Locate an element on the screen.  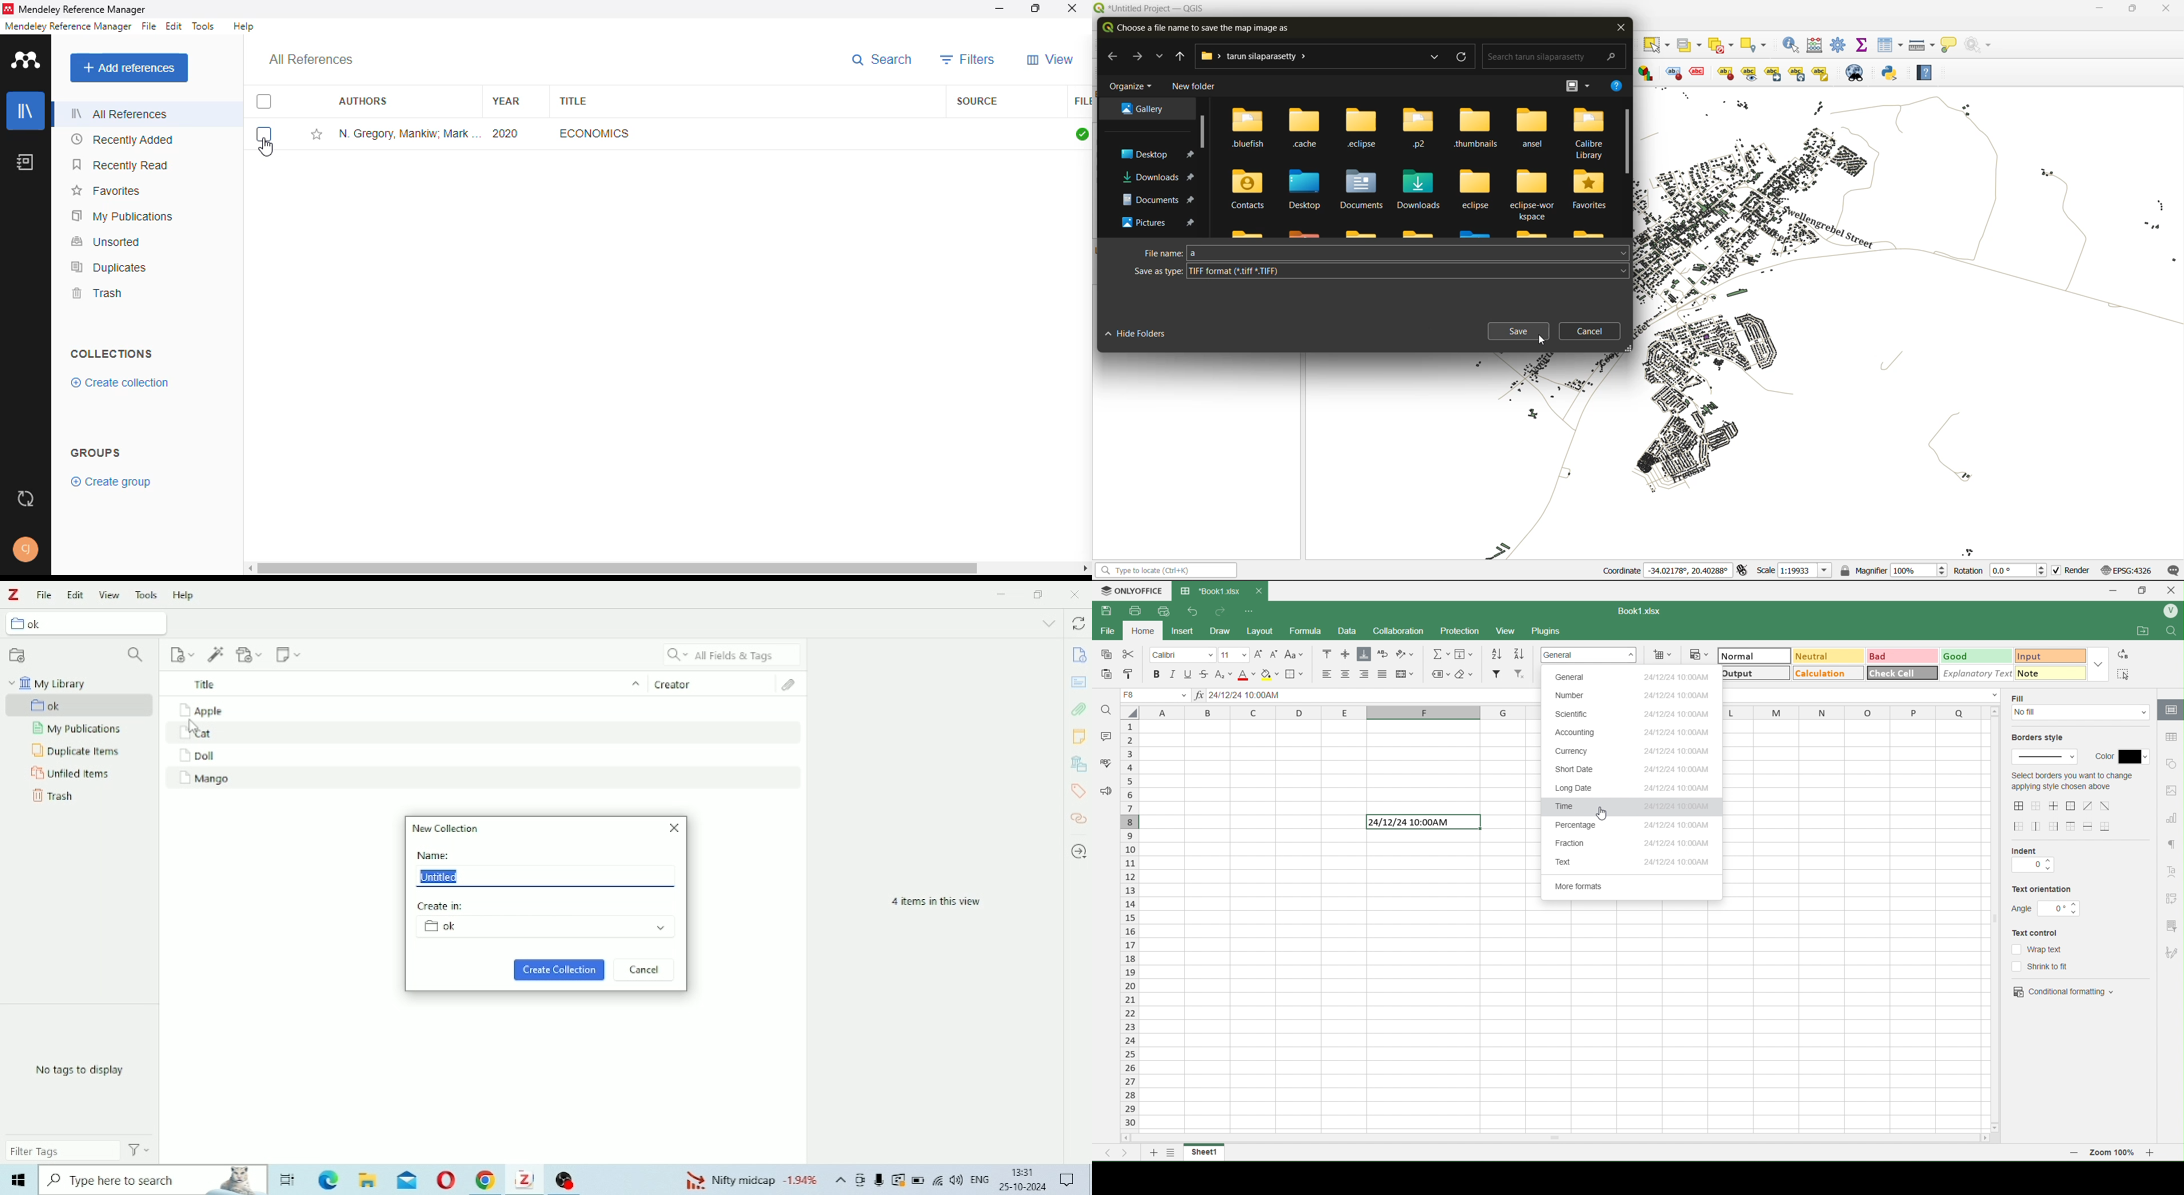
My Library is located at coordinates (49, 683).